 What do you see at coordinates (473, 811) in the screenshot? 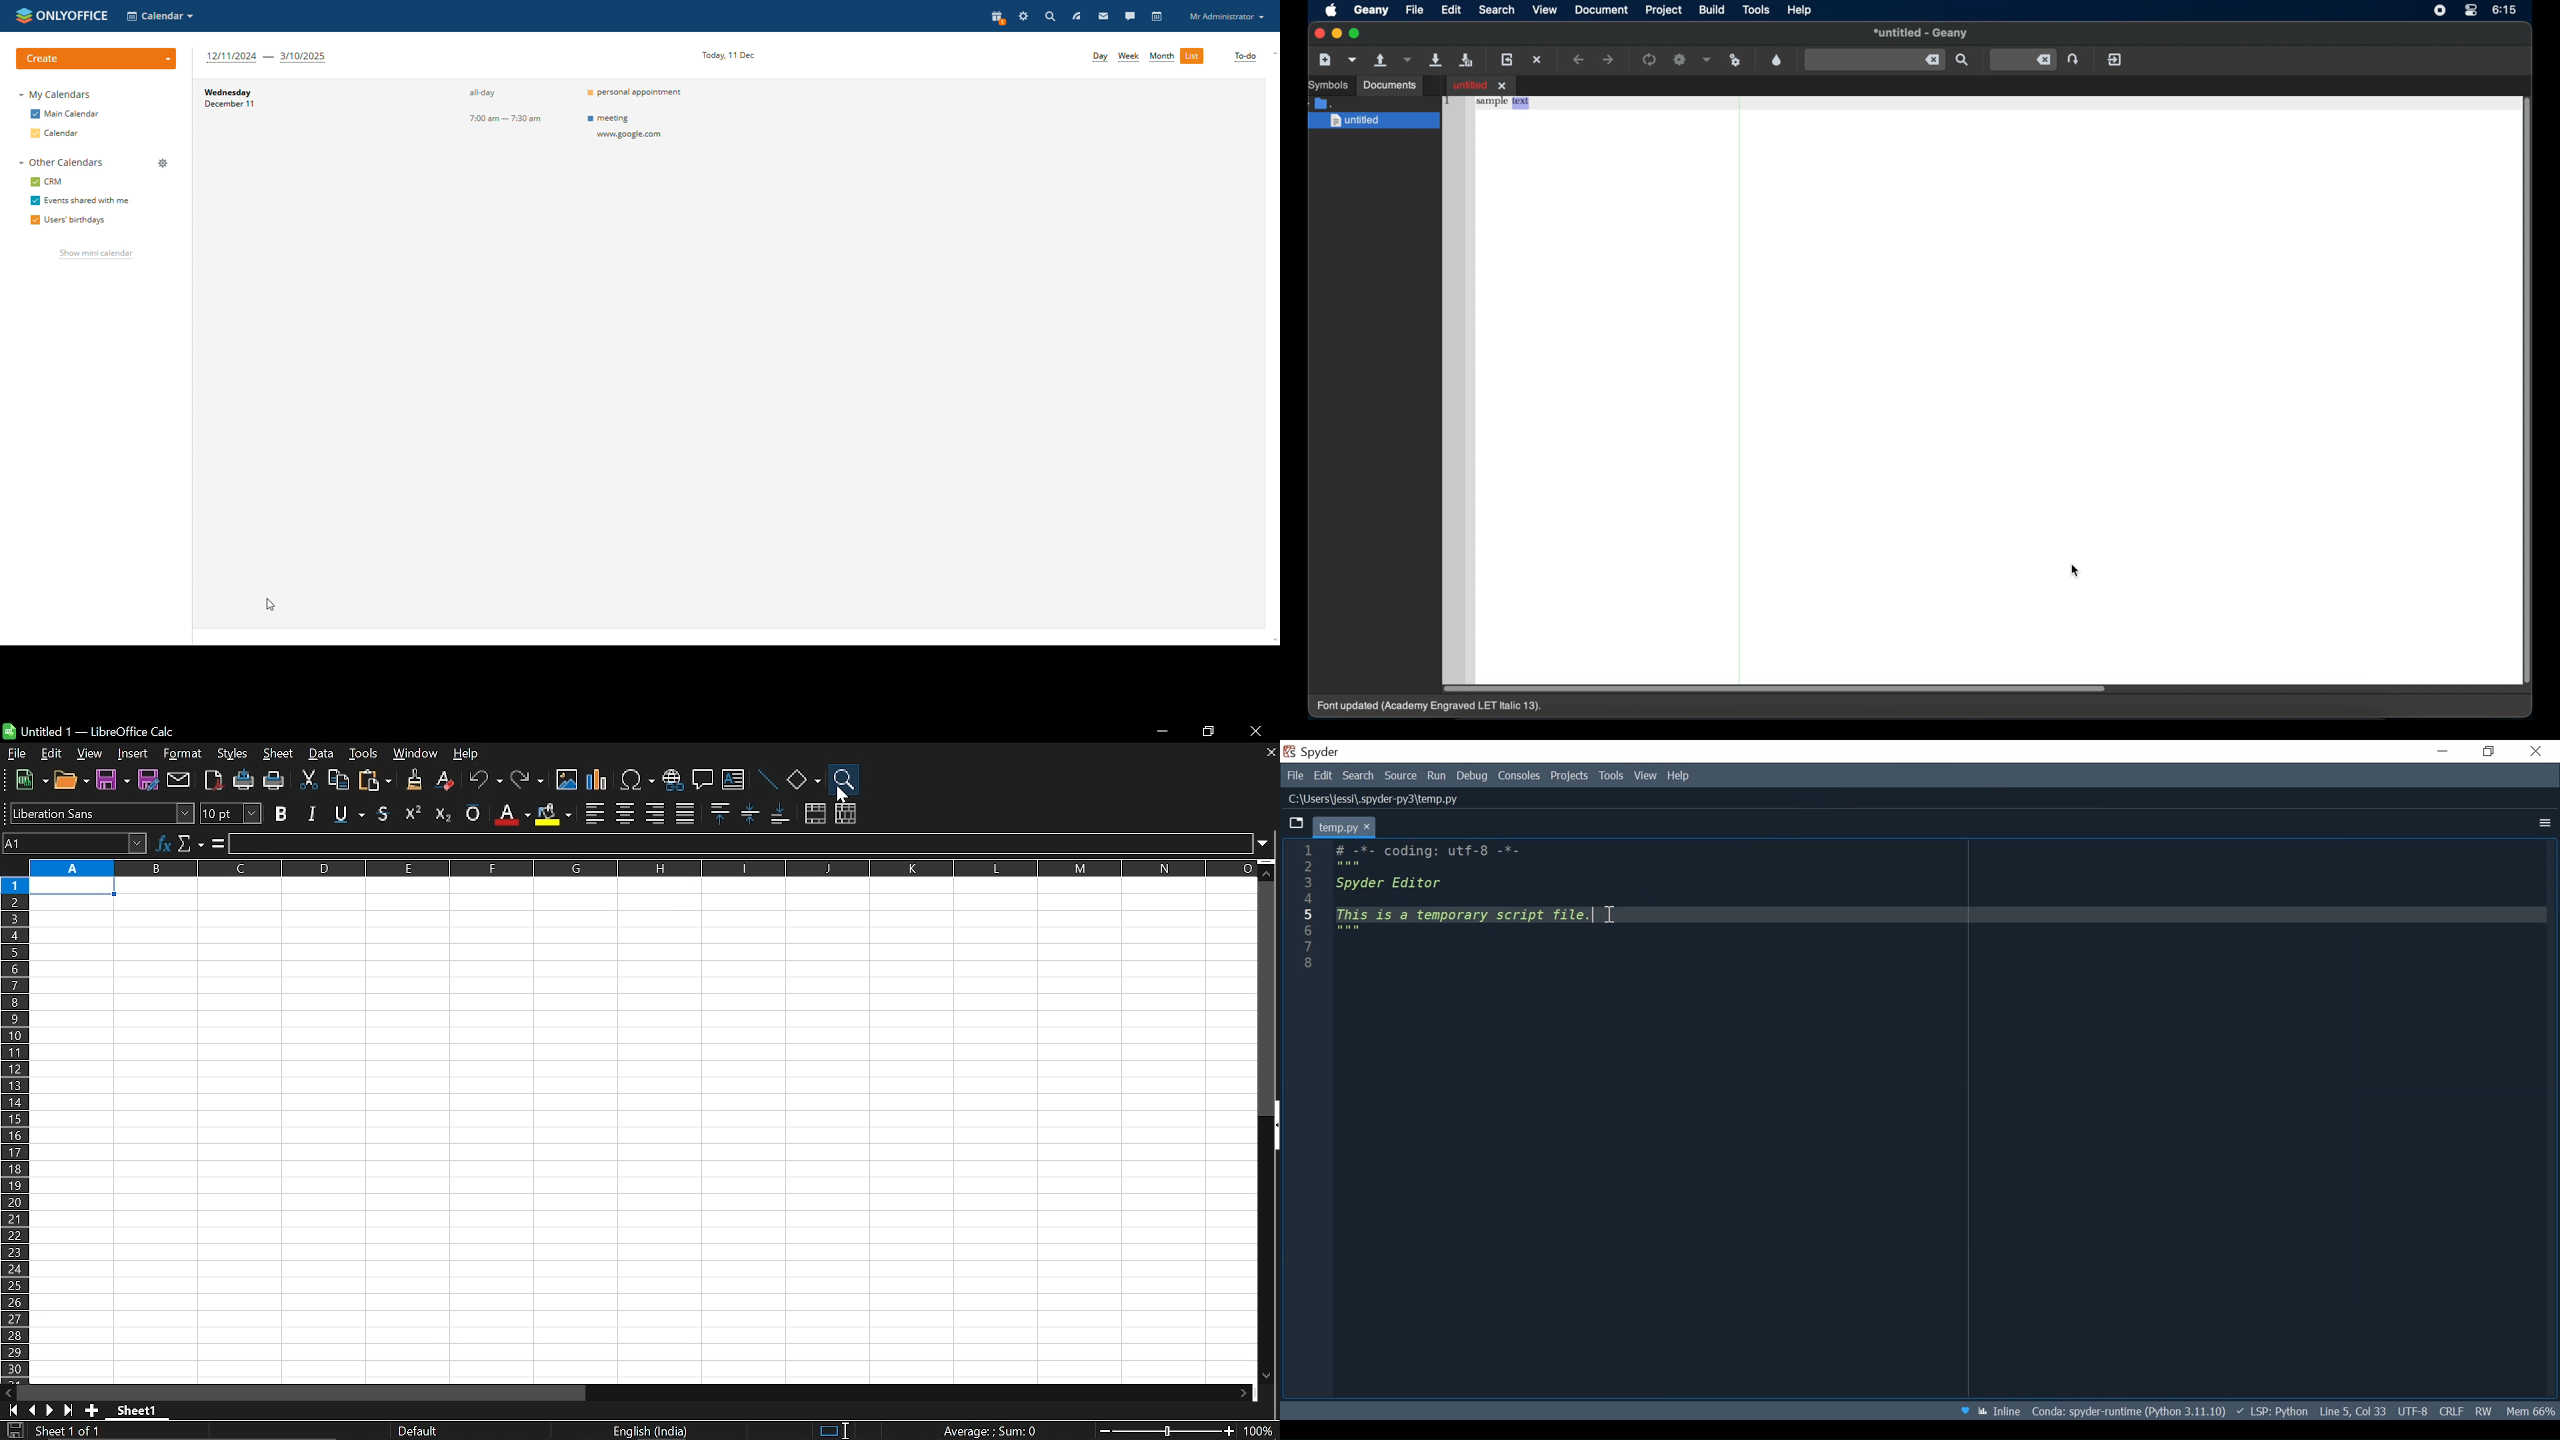
I see `overline` at bounding box center [473, 811].